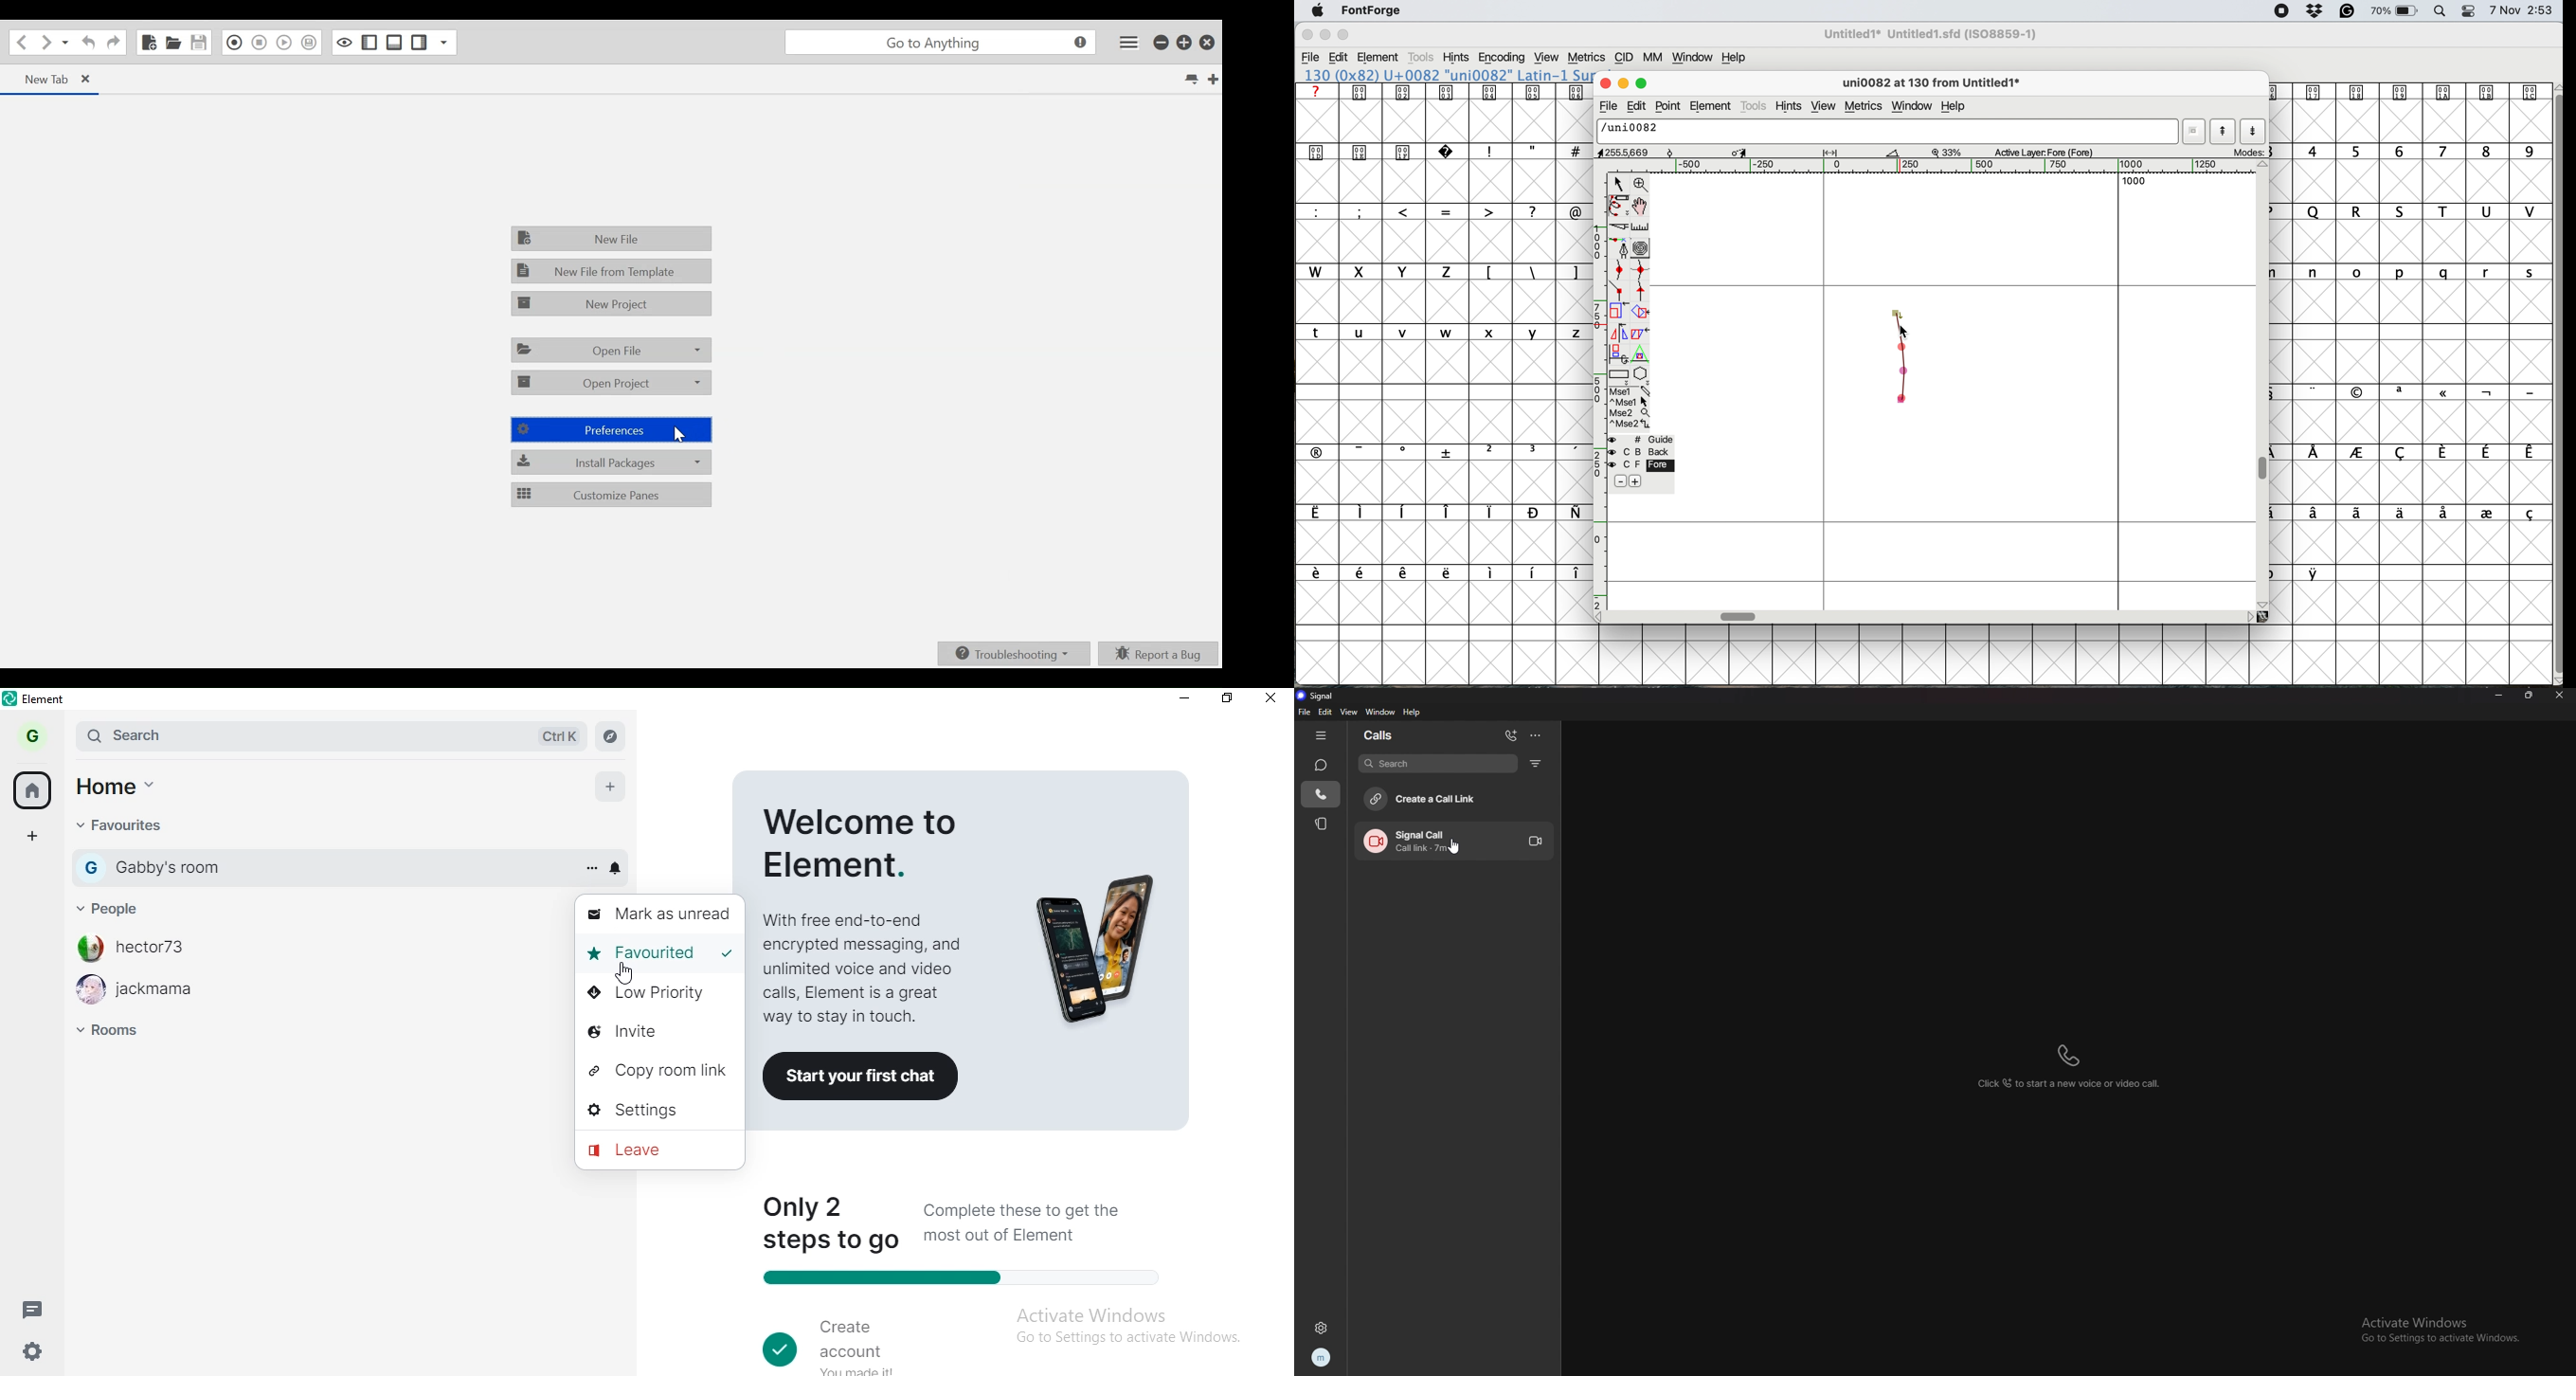 The image size is (2576, 1400). What do you see at coordinates (958, 1279) in the screenshot?
I see `progress` at bounding box center [958, 1279].